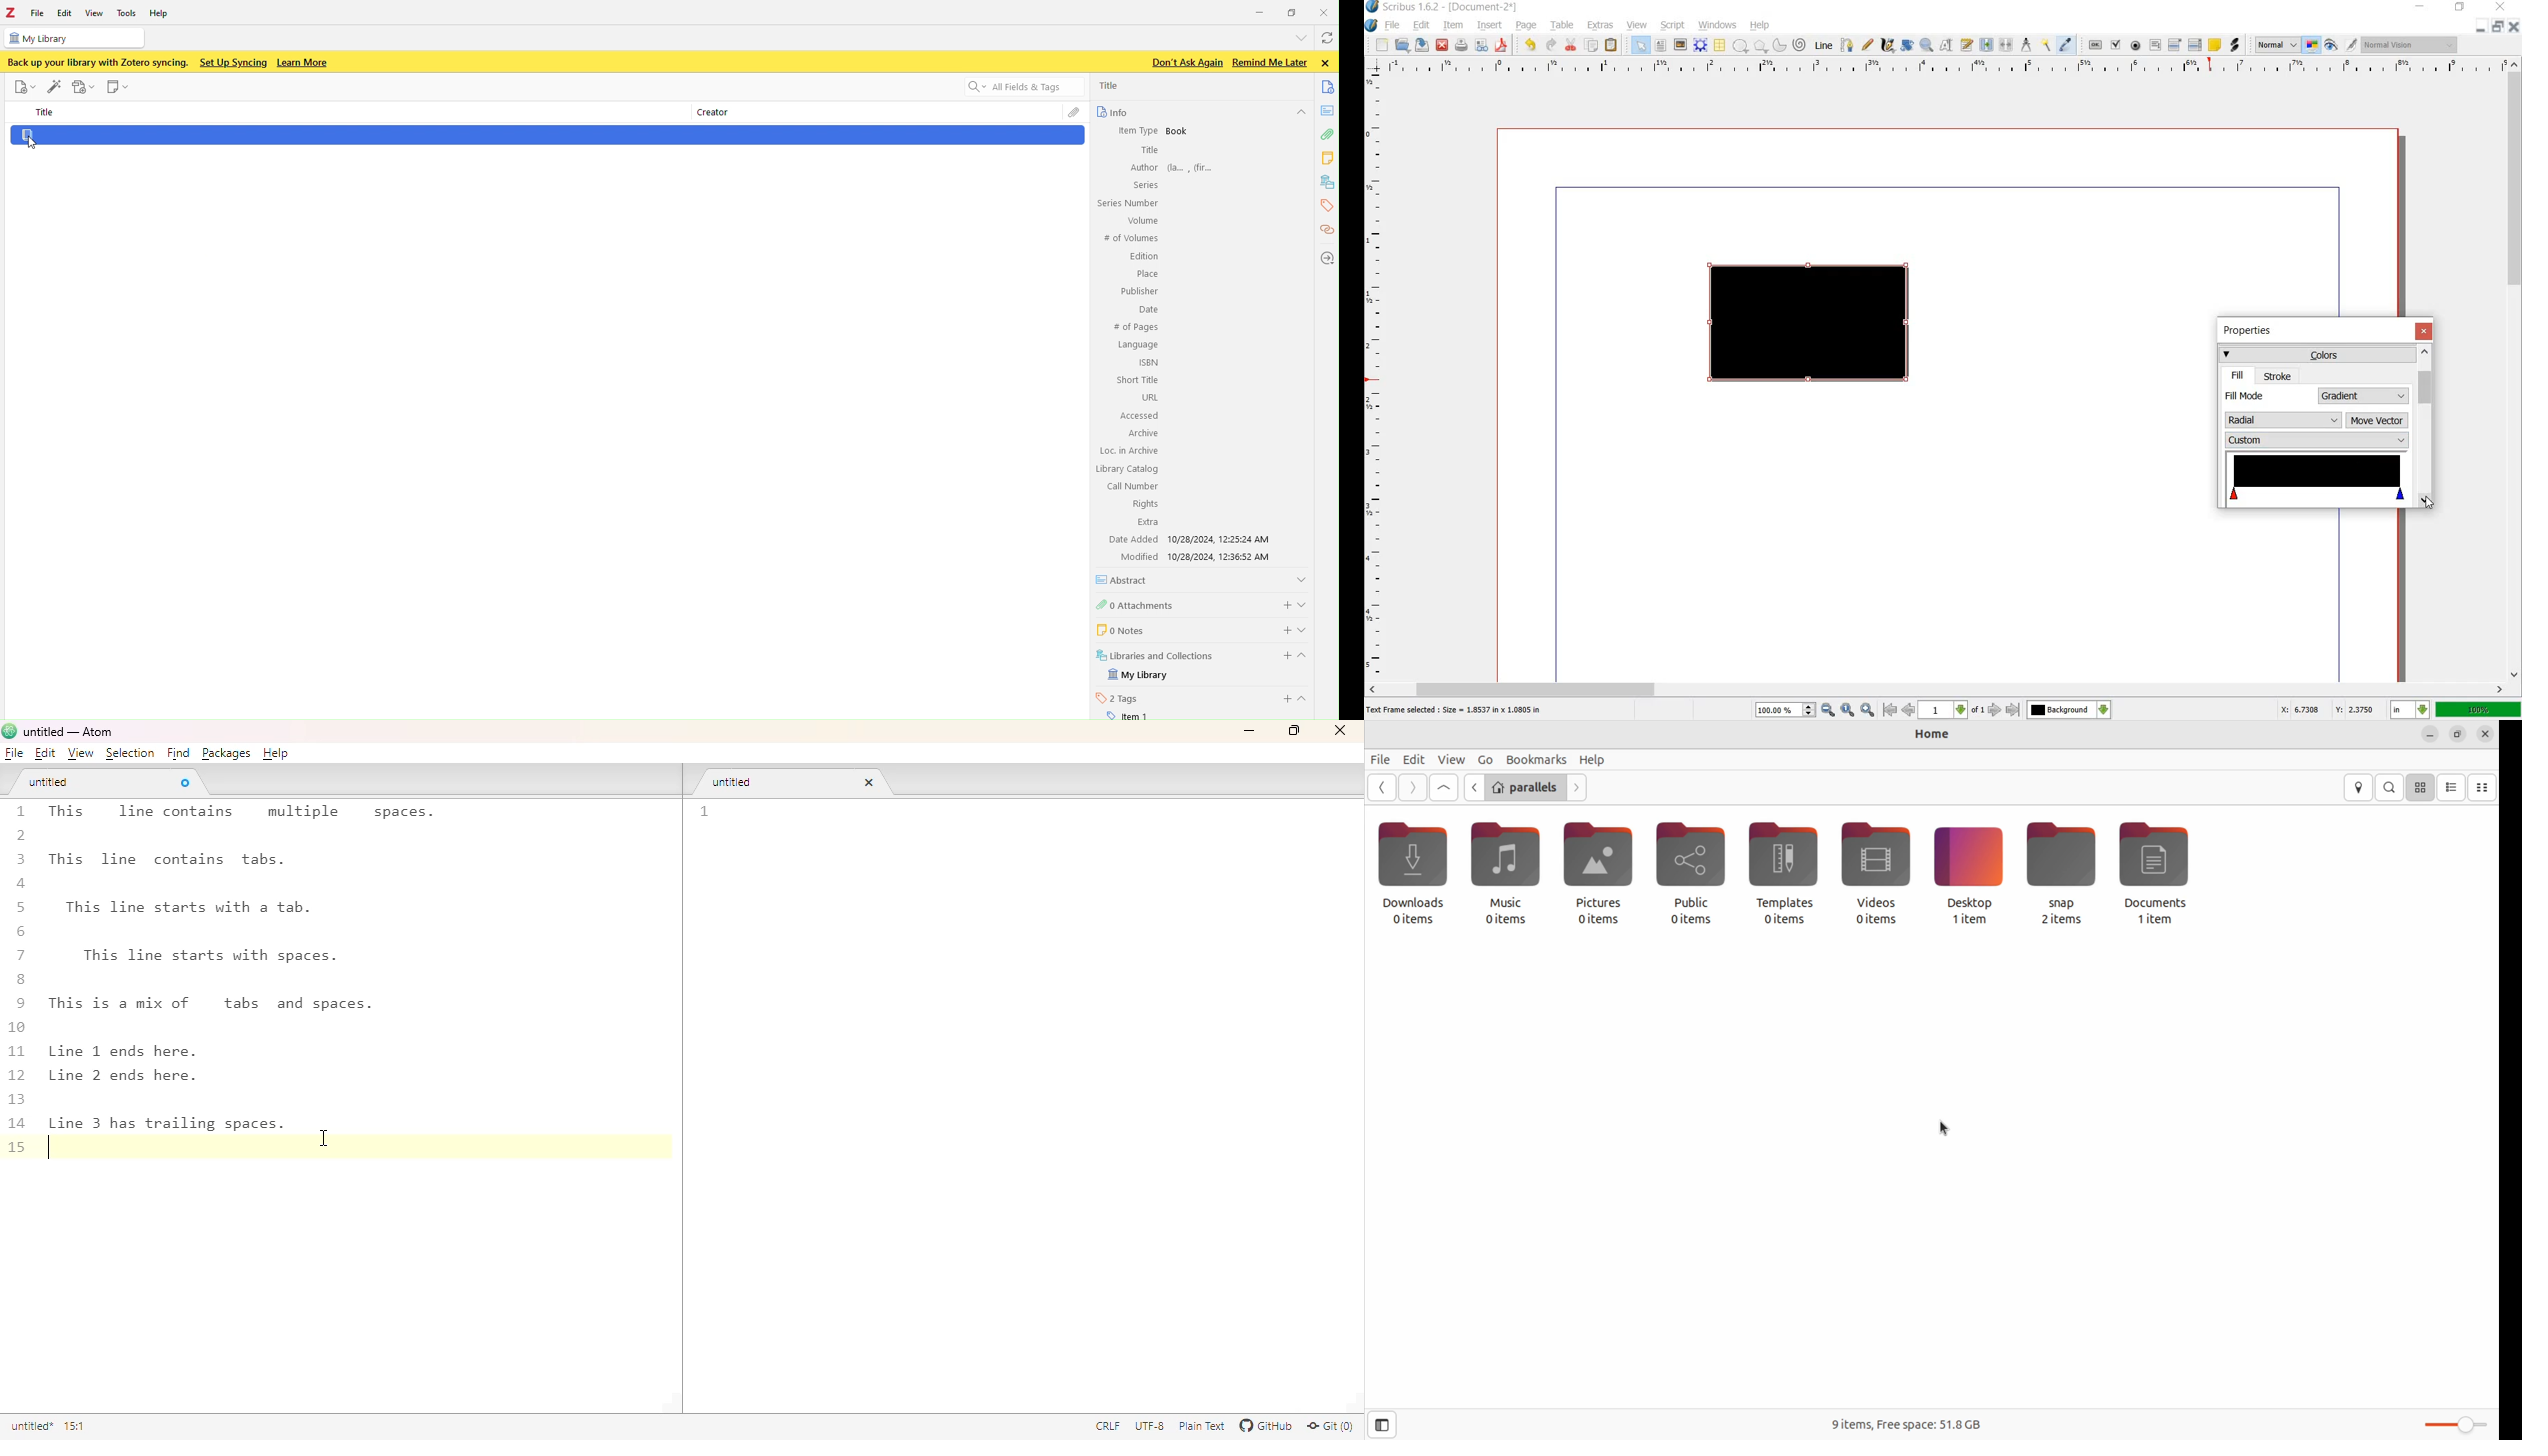  What do you see at coordinates (11, 15) in the screenshot?
I see `z` at bounding box center [11, 15].